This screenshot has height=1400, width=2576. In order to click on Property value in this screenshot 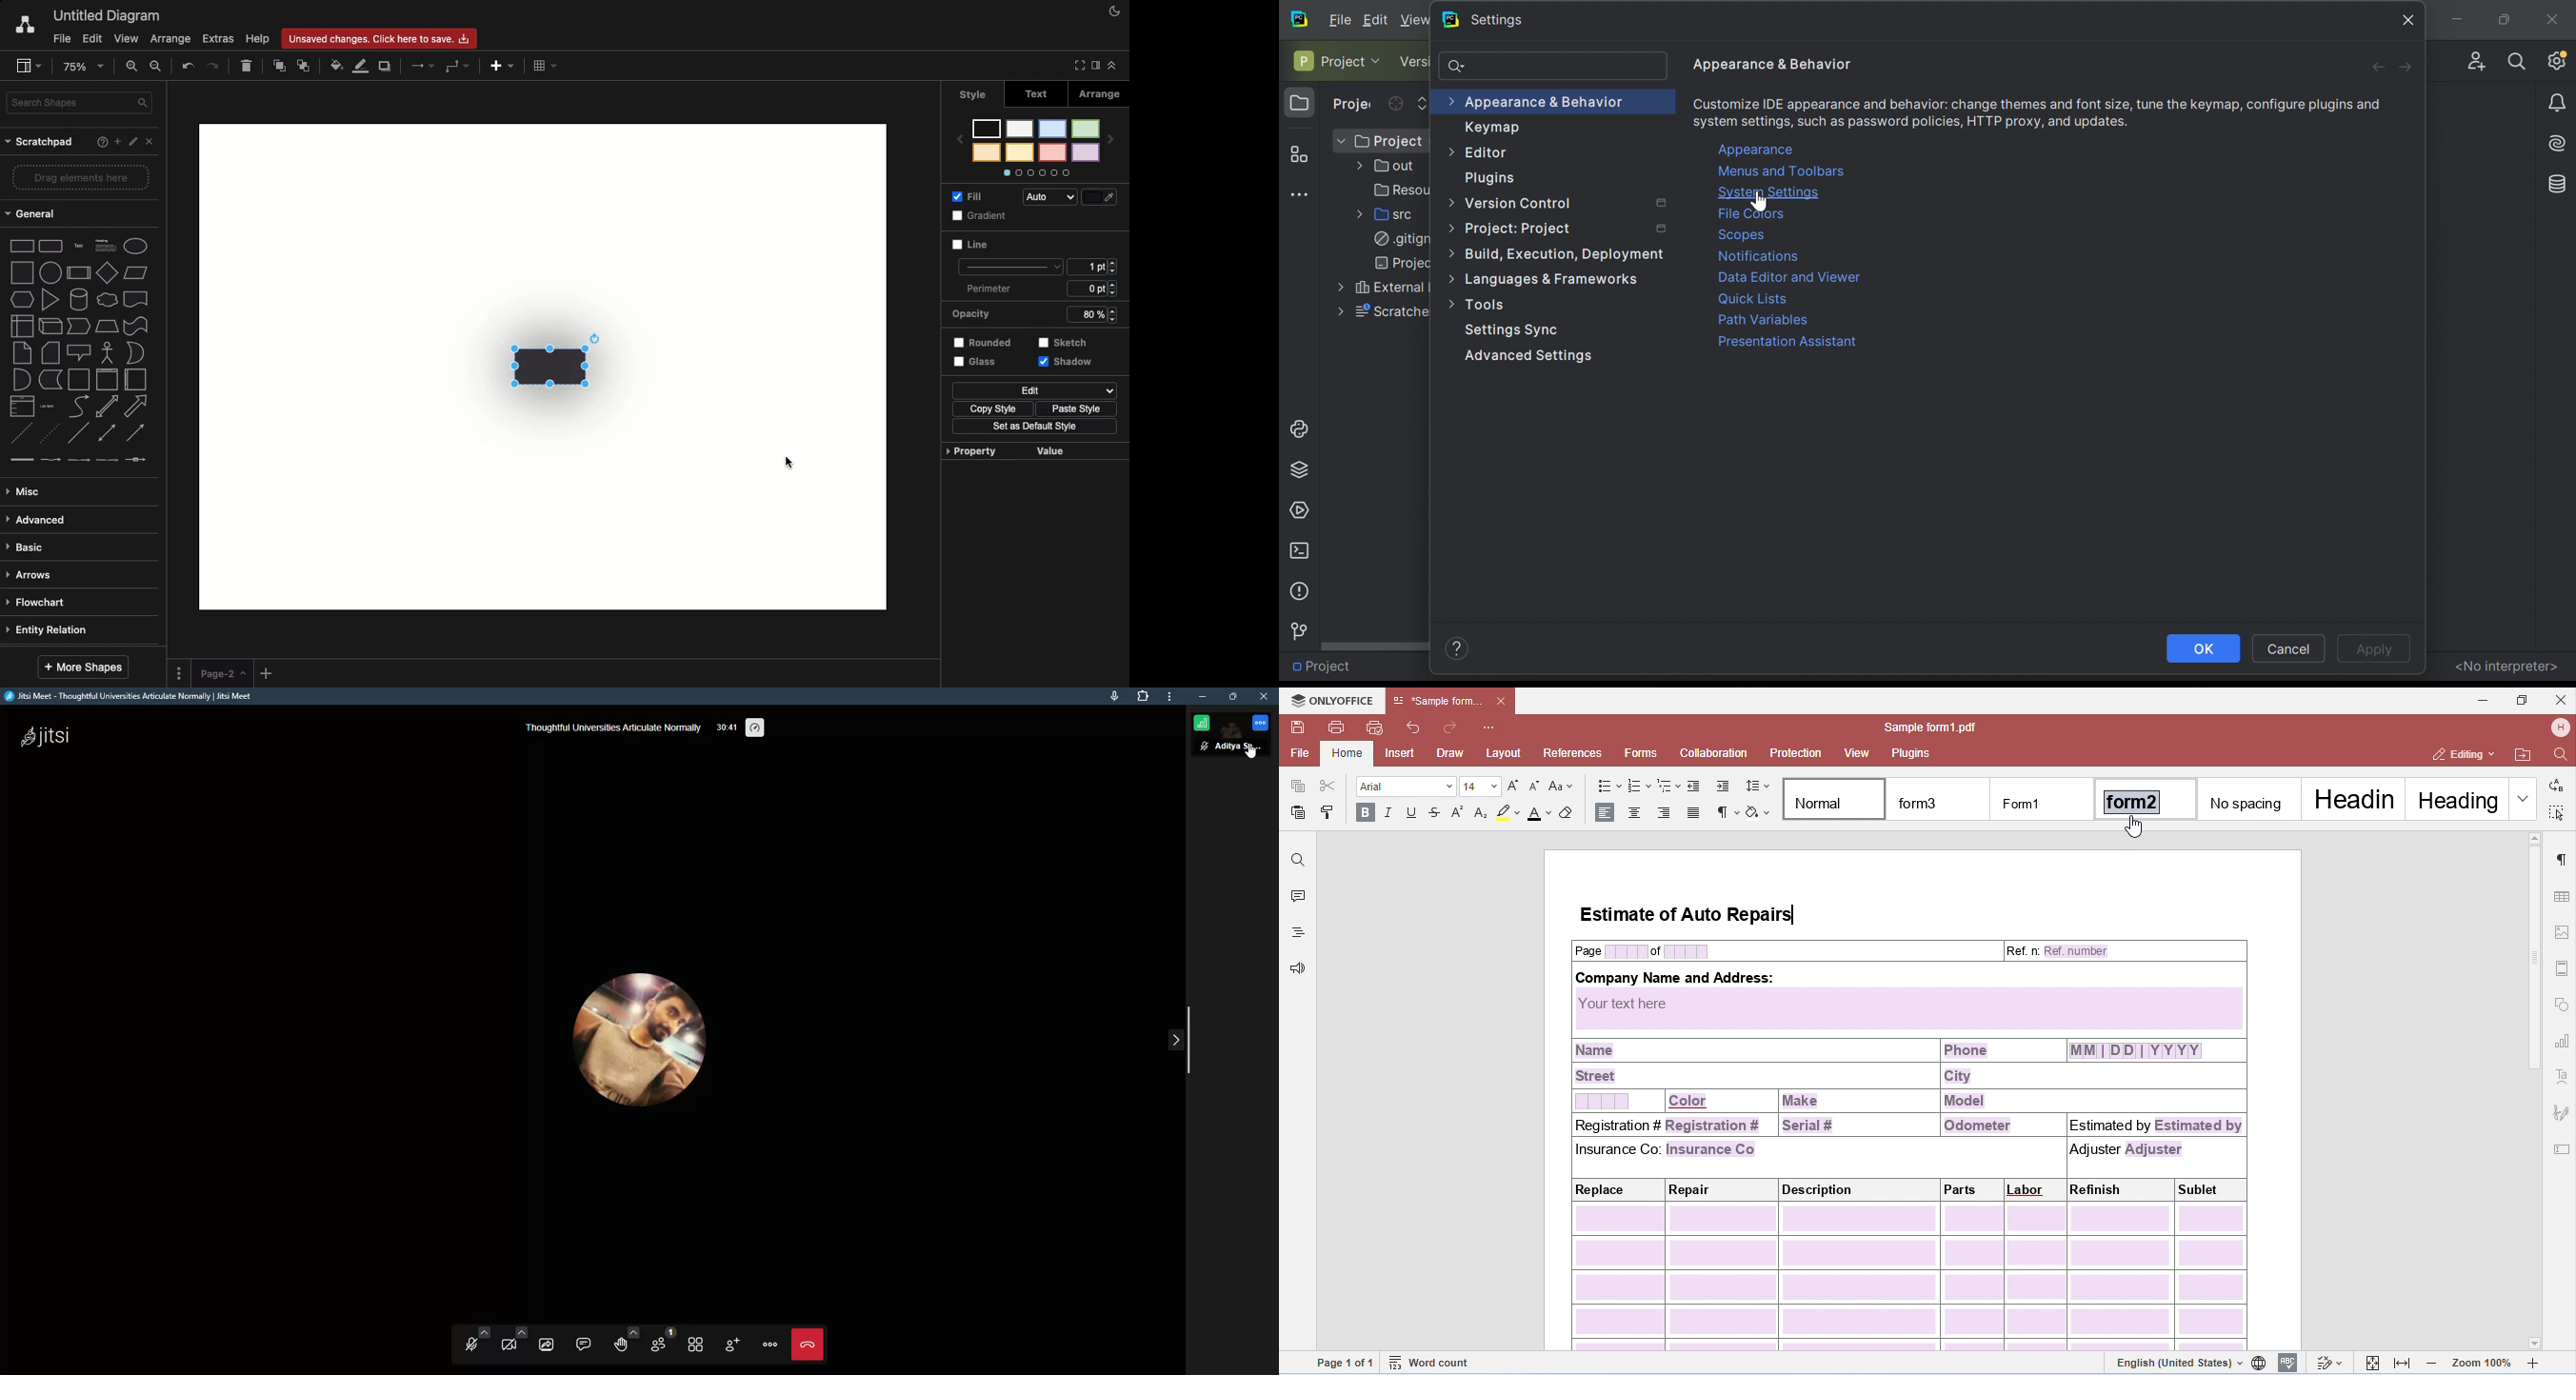, I will do `click(1008, 451)`.